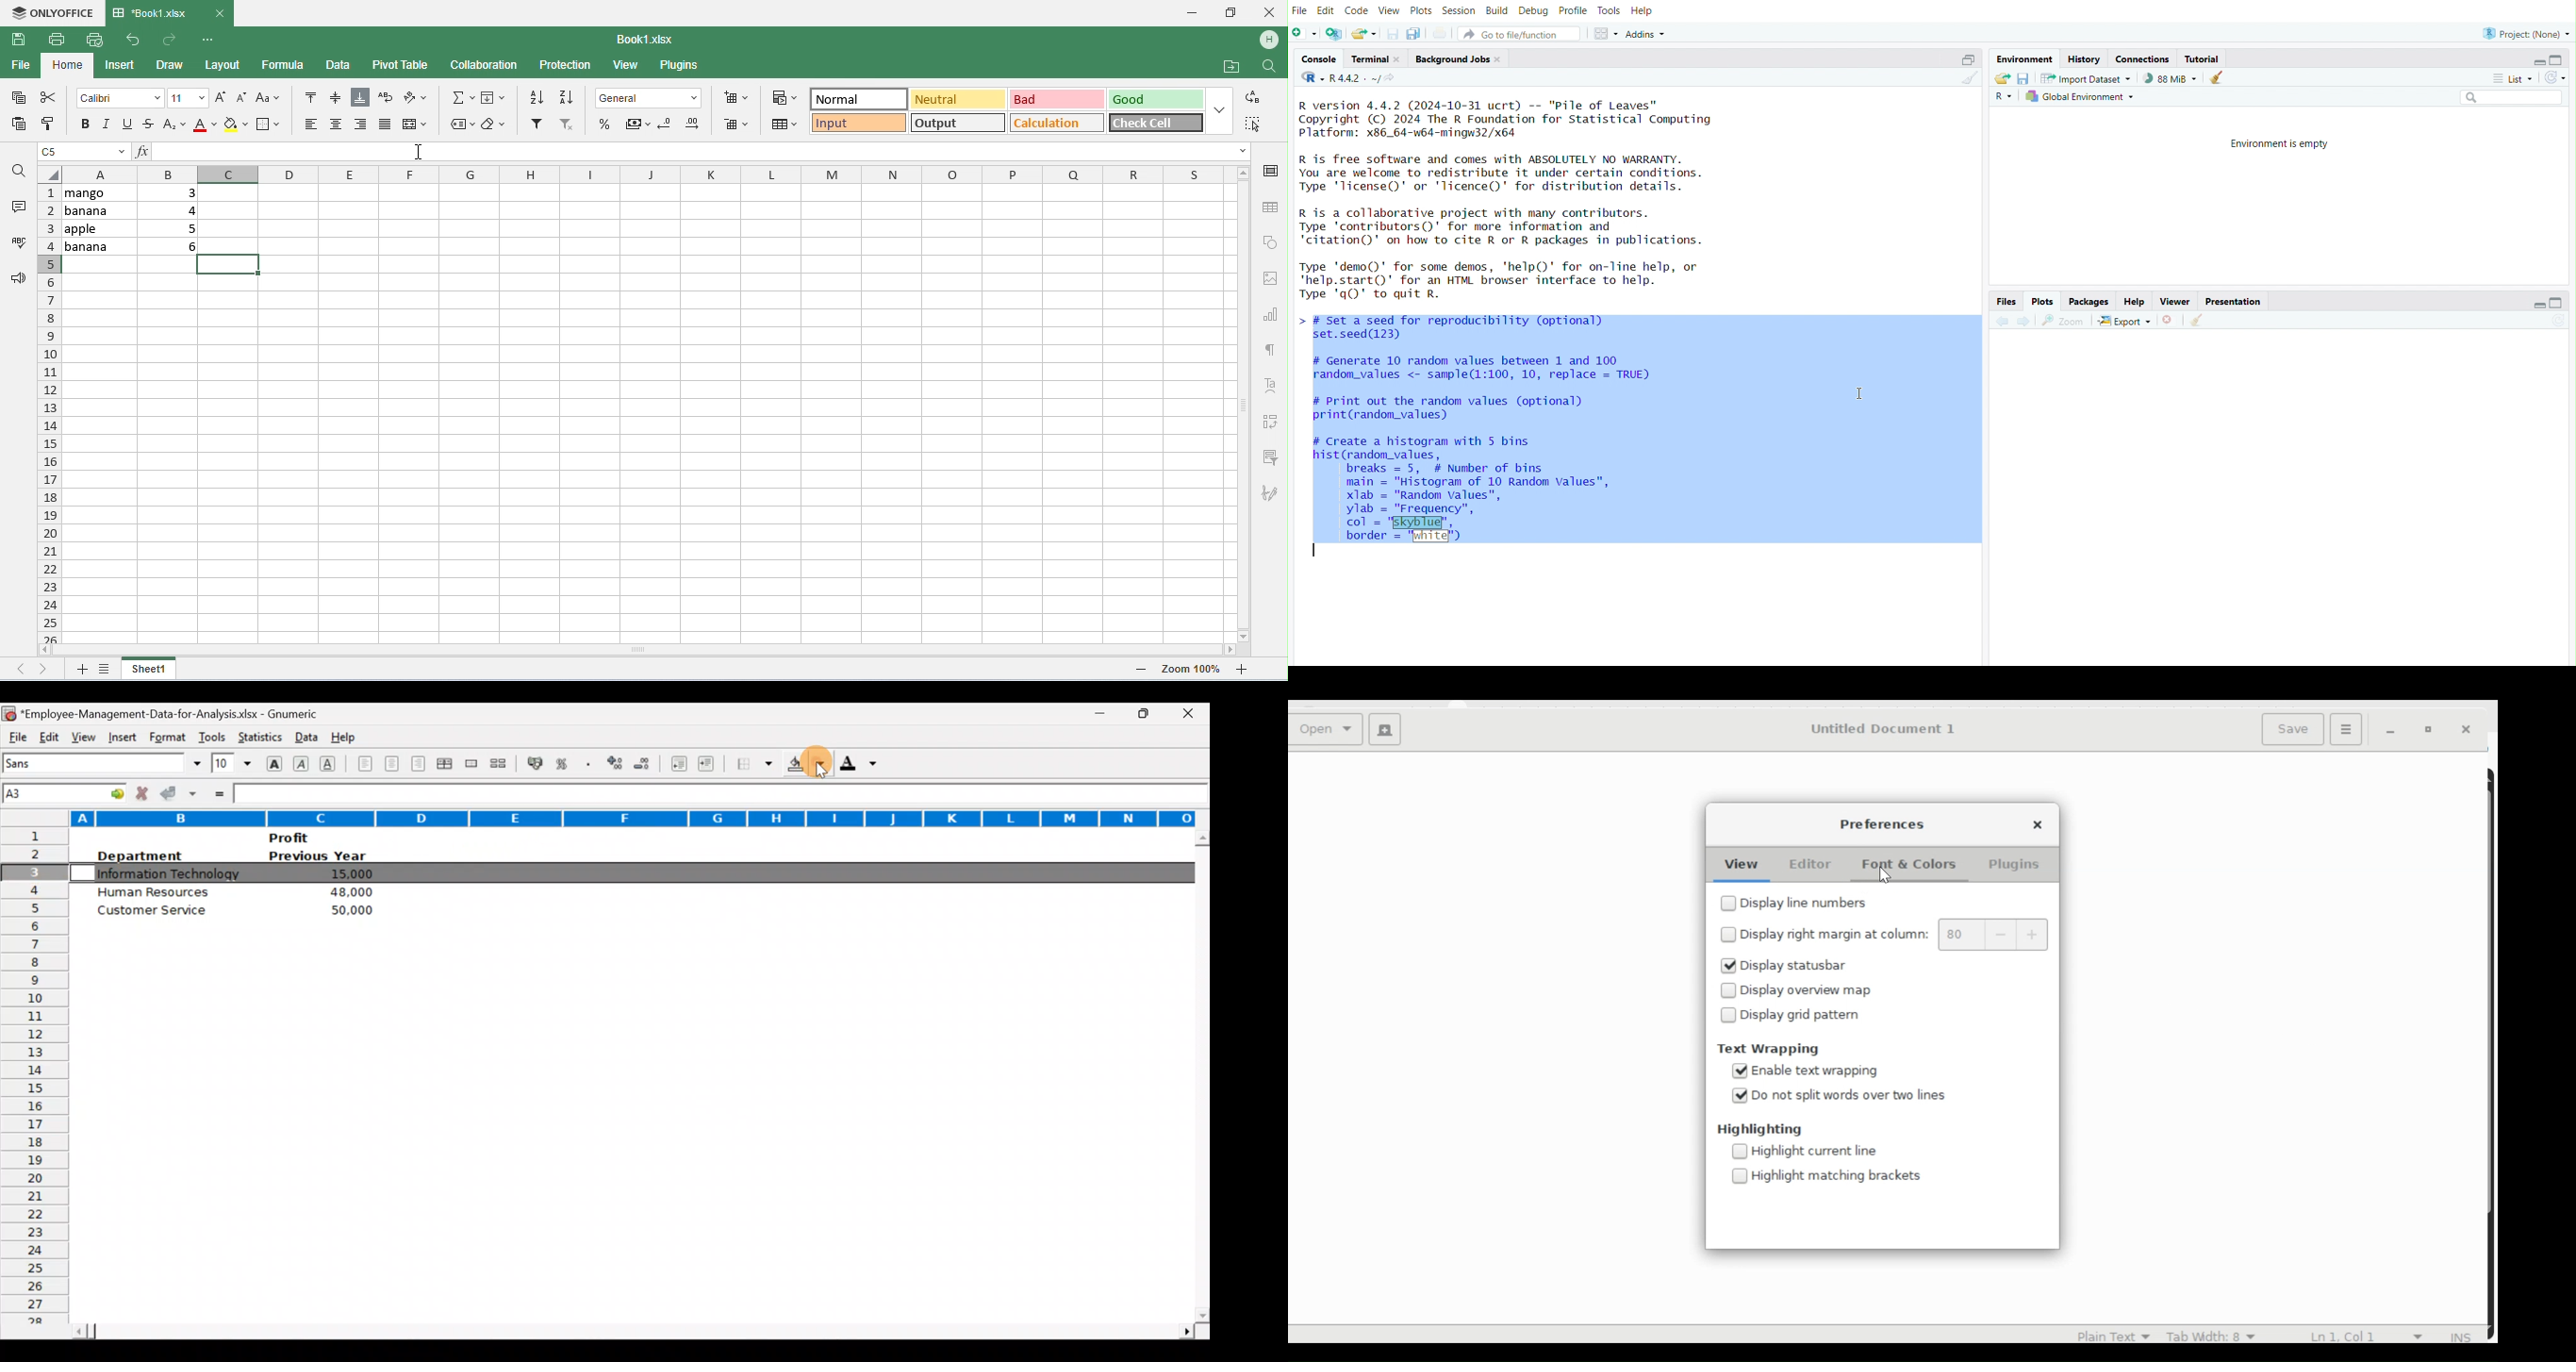 This screenshot has height=1372, width=2576. What do you see at coordinates (2000, 79) in the screenshot?
I see `load workspace` at bounding box center [2000, 79].